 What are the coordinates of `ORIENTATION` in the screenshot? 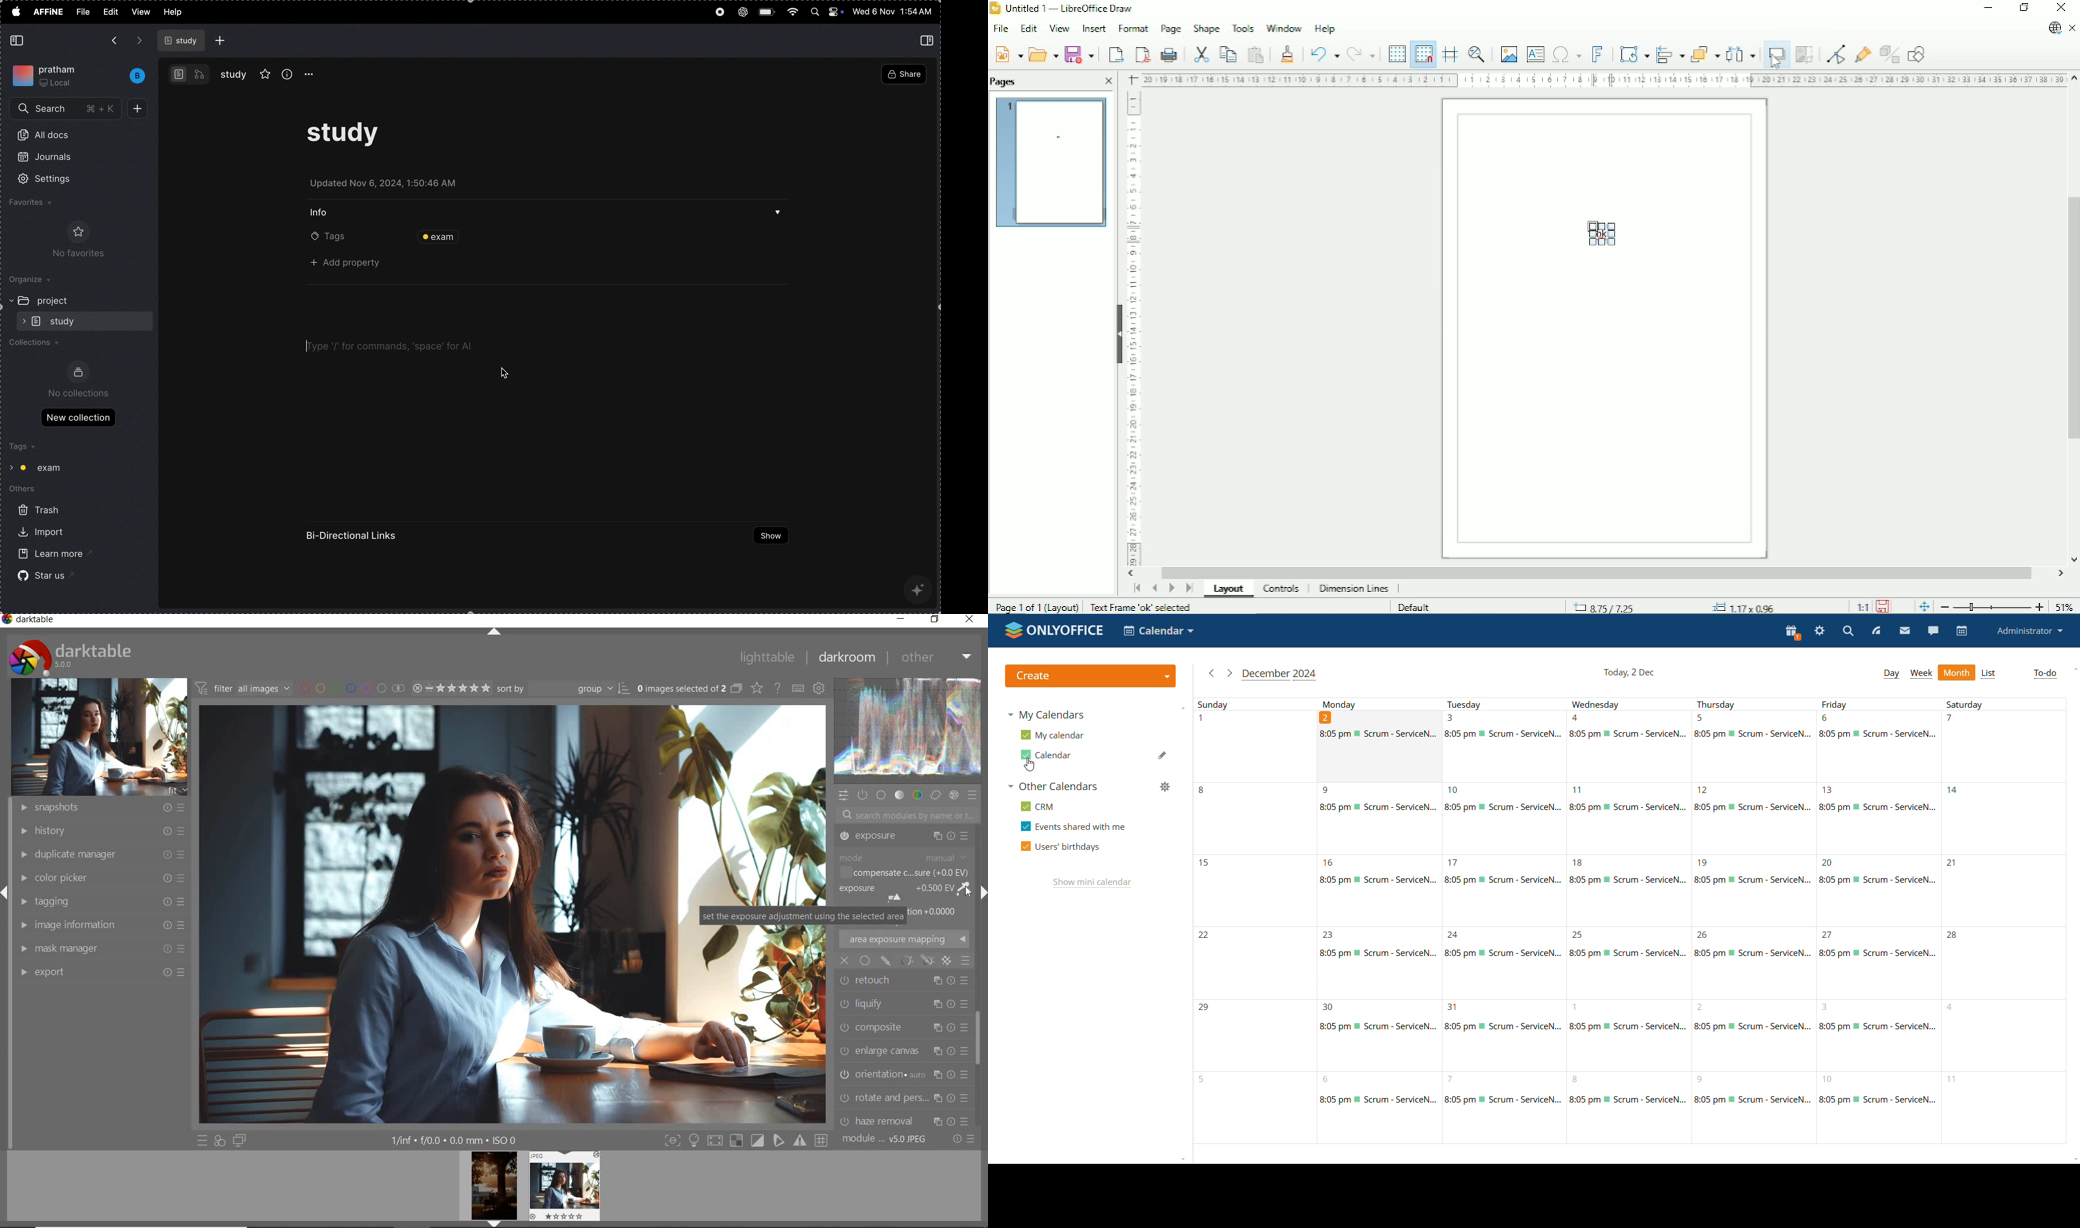 It's located at (906, 1001).